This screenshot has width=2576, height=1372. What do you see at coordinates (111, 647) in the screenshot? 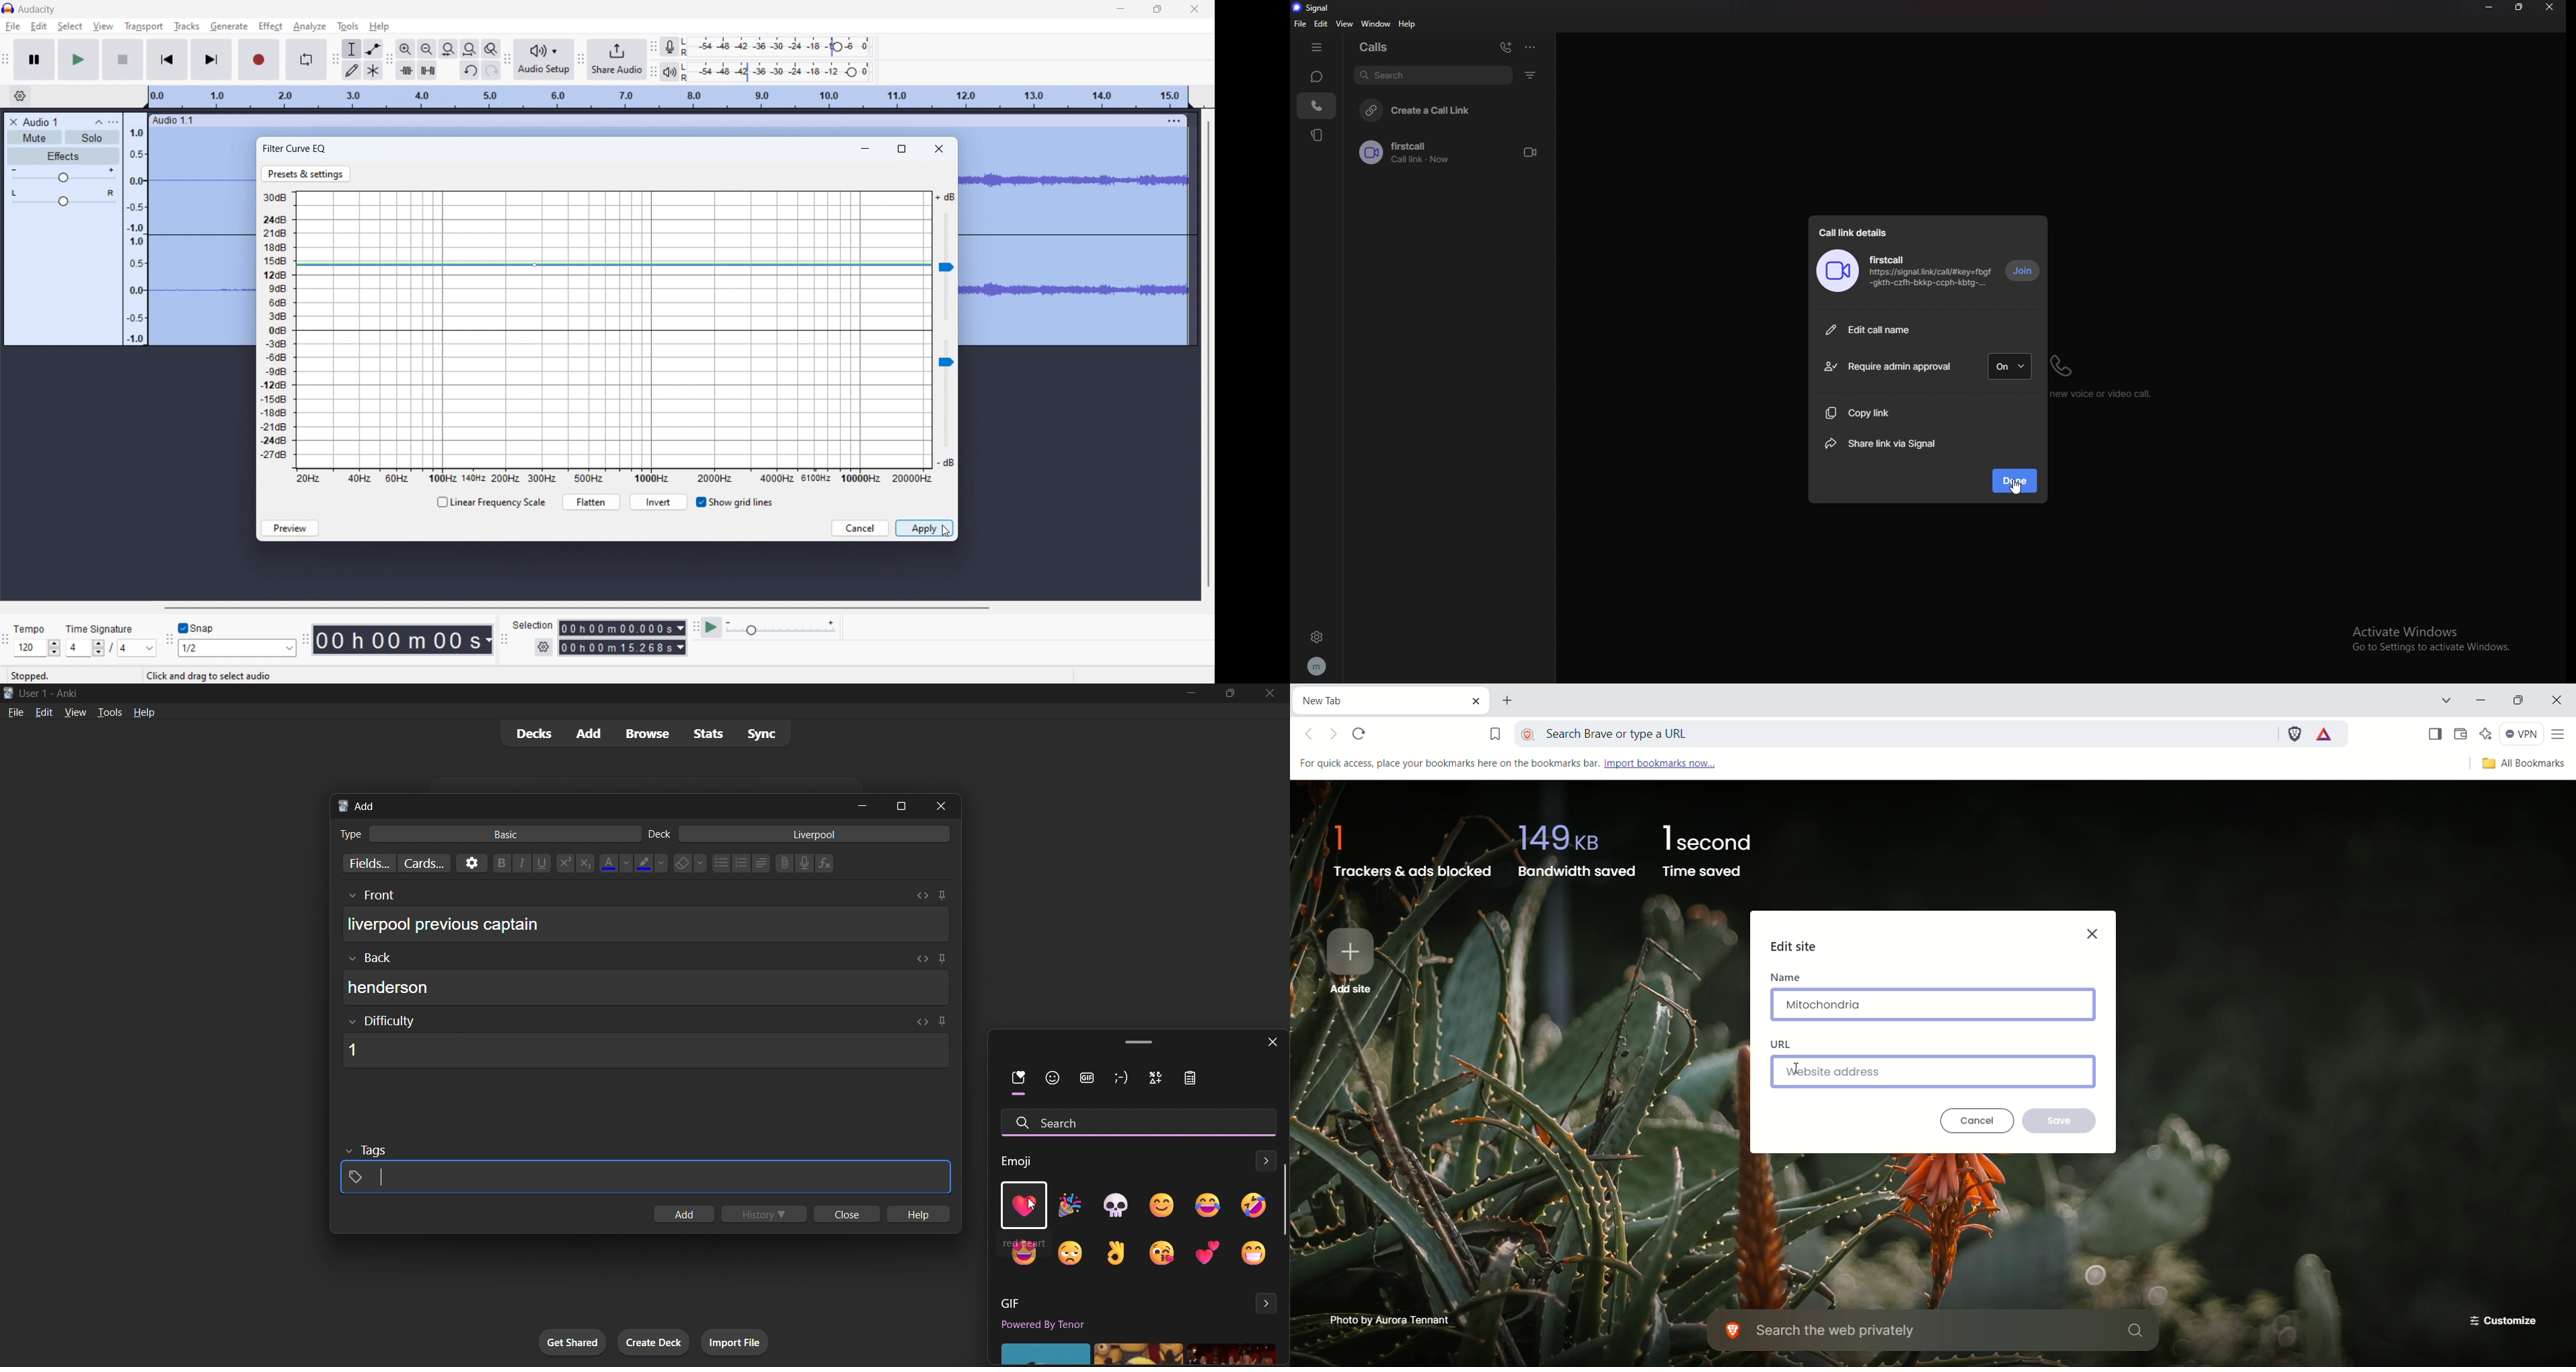
I see `4/4 (select time signature)` at bounding box center [111, 647].